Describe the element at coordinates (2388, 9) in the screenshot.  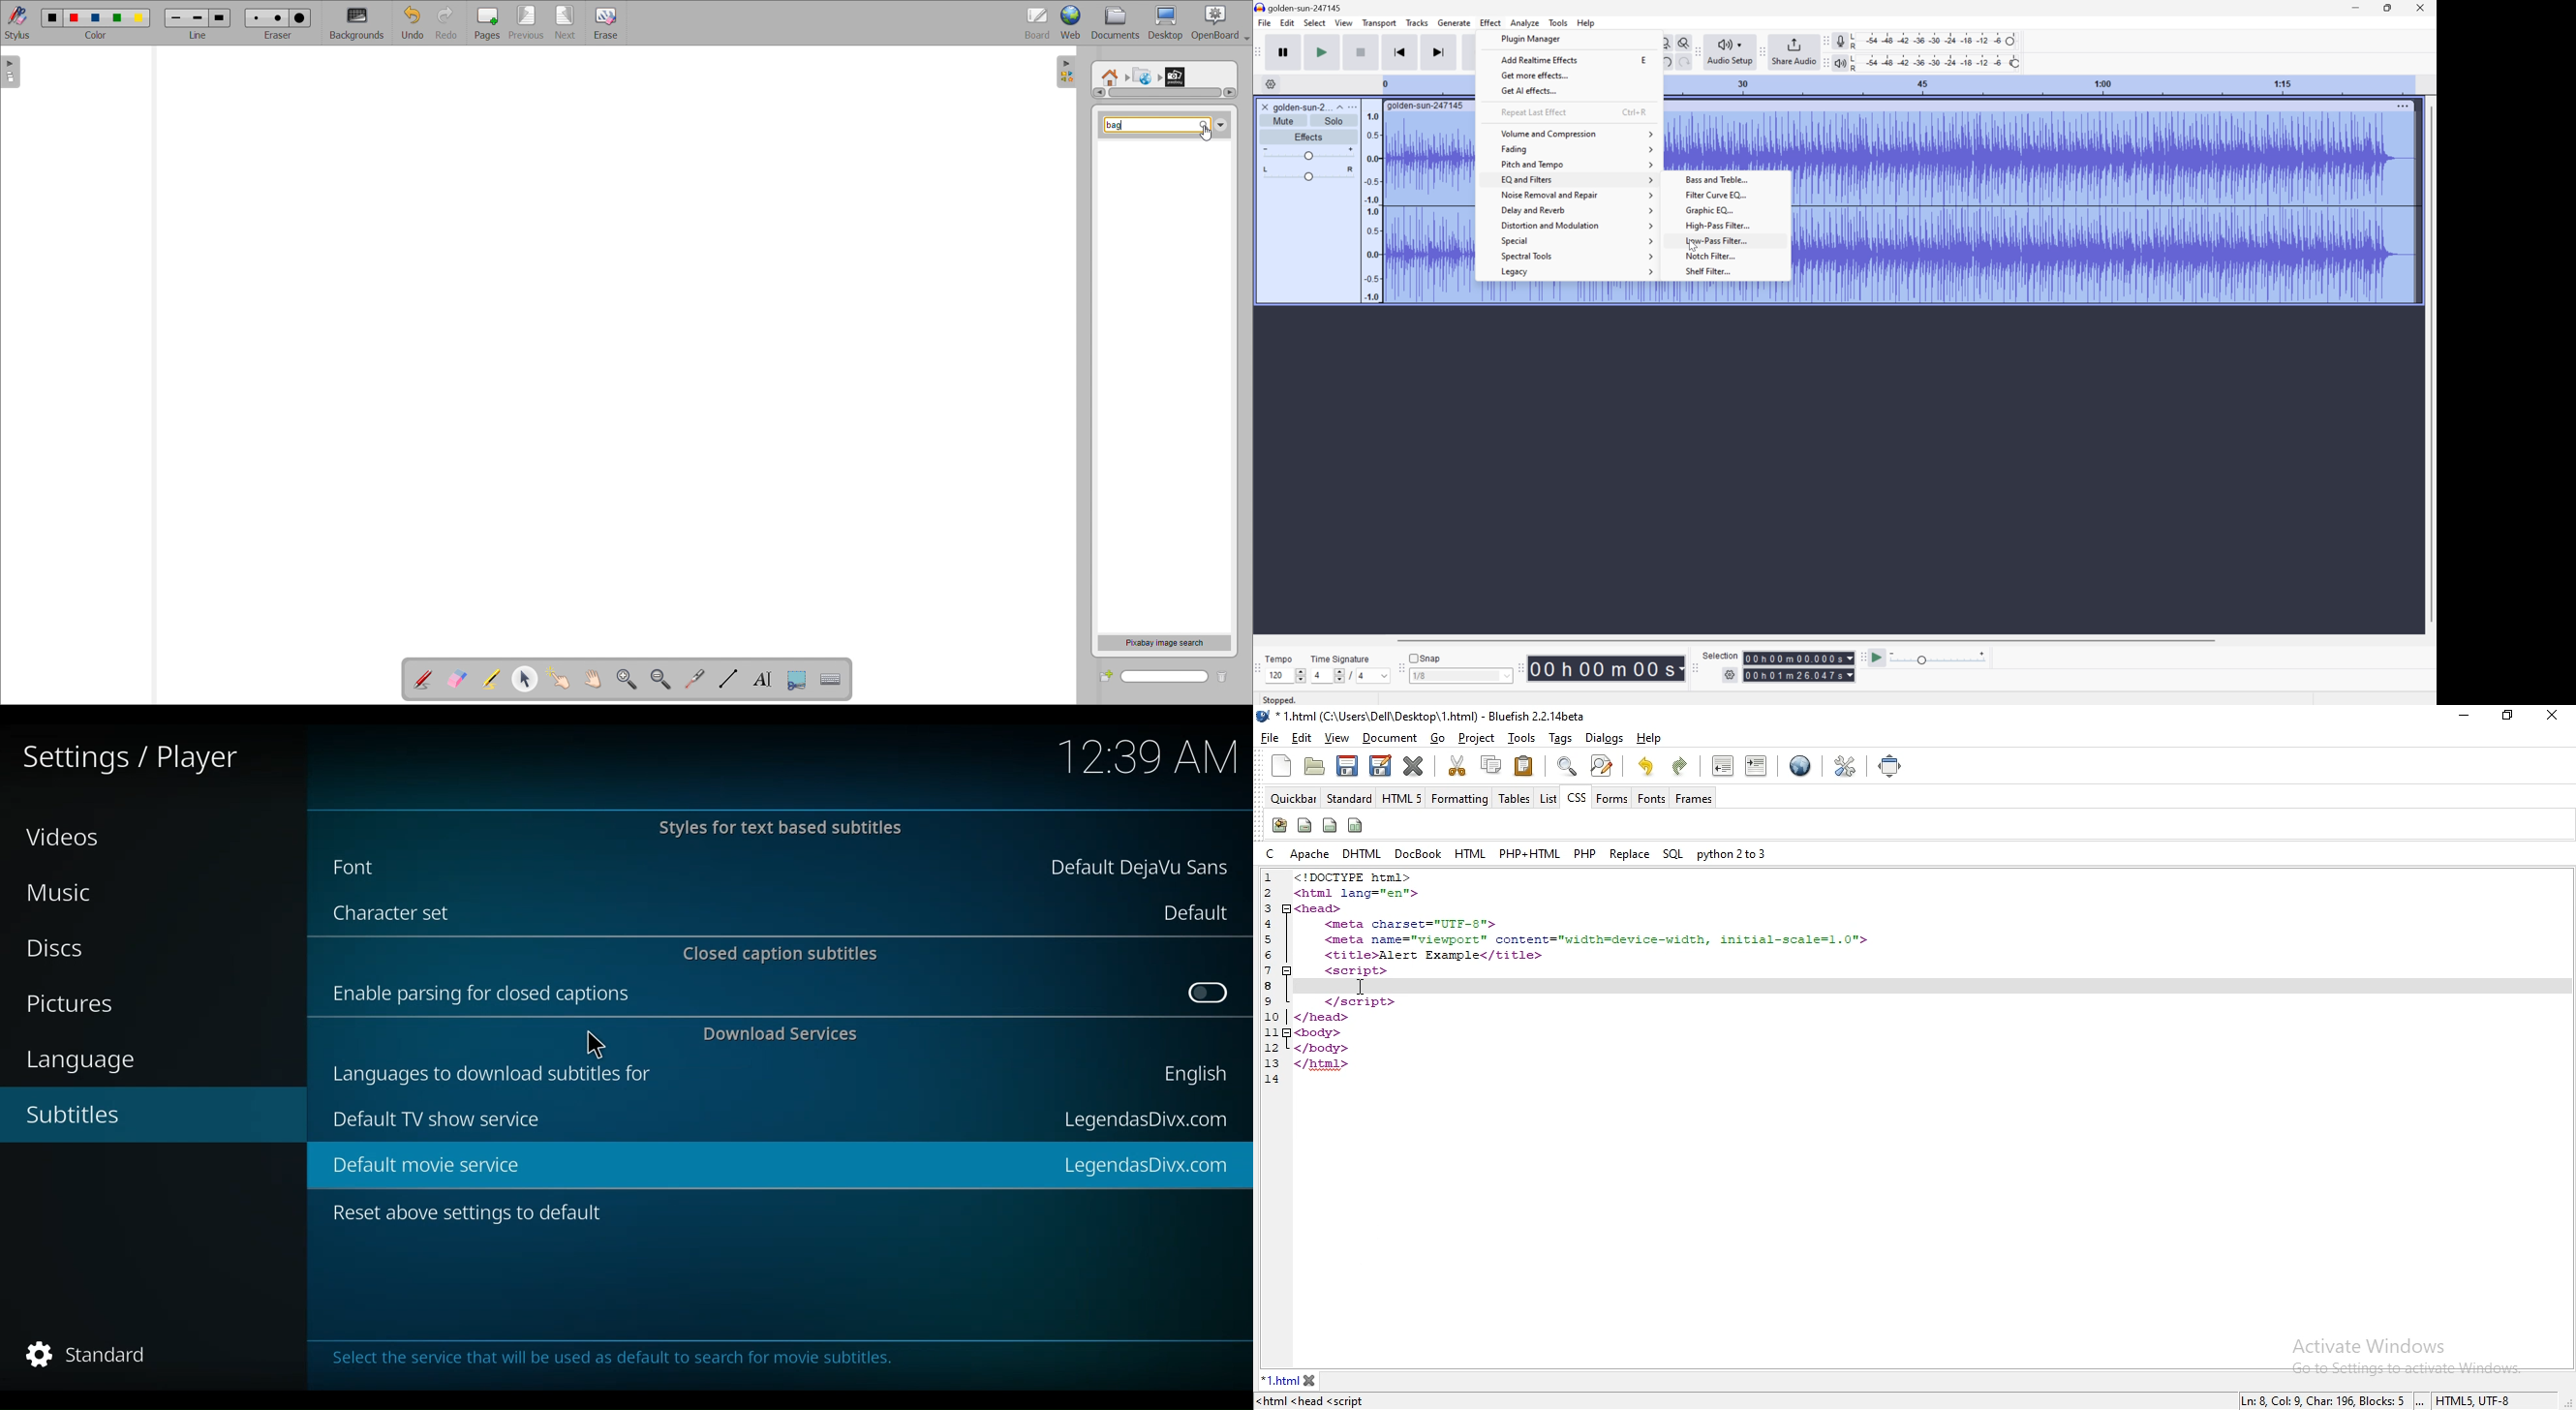
I see `Restore Down` at that location.